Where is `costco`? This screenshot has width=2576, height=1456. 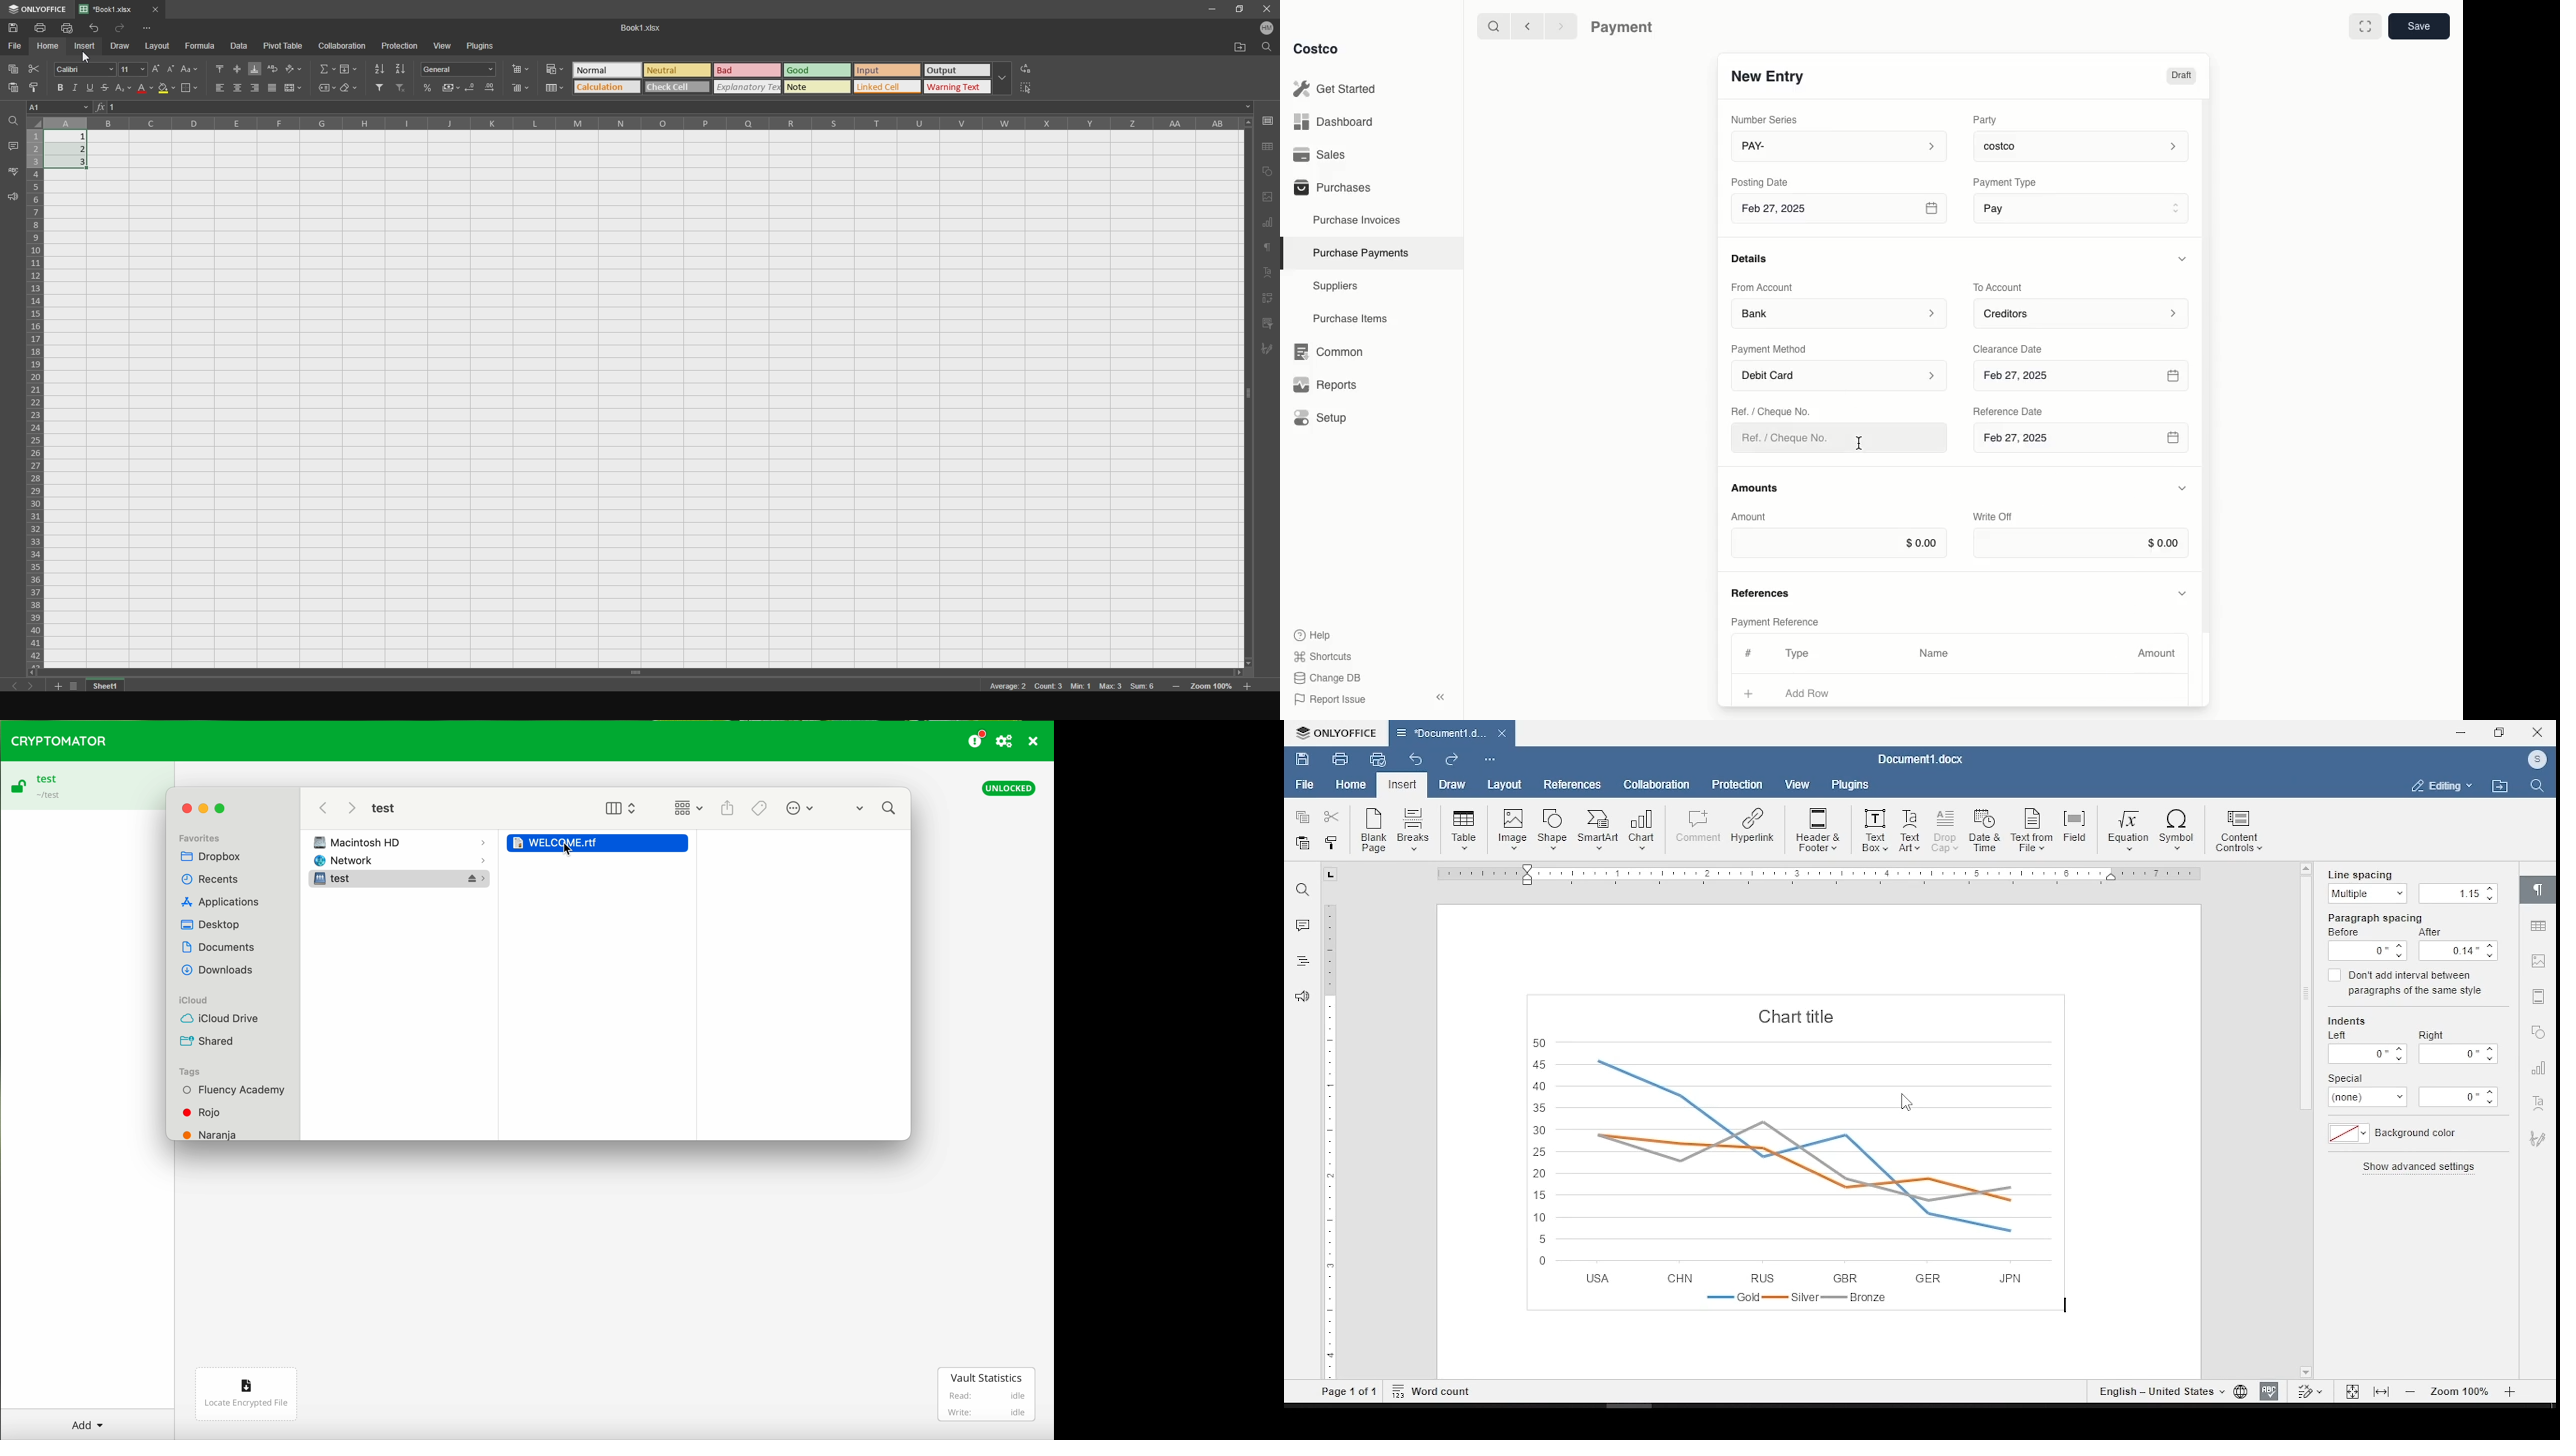
costco is located at coordinates (2085, 144).